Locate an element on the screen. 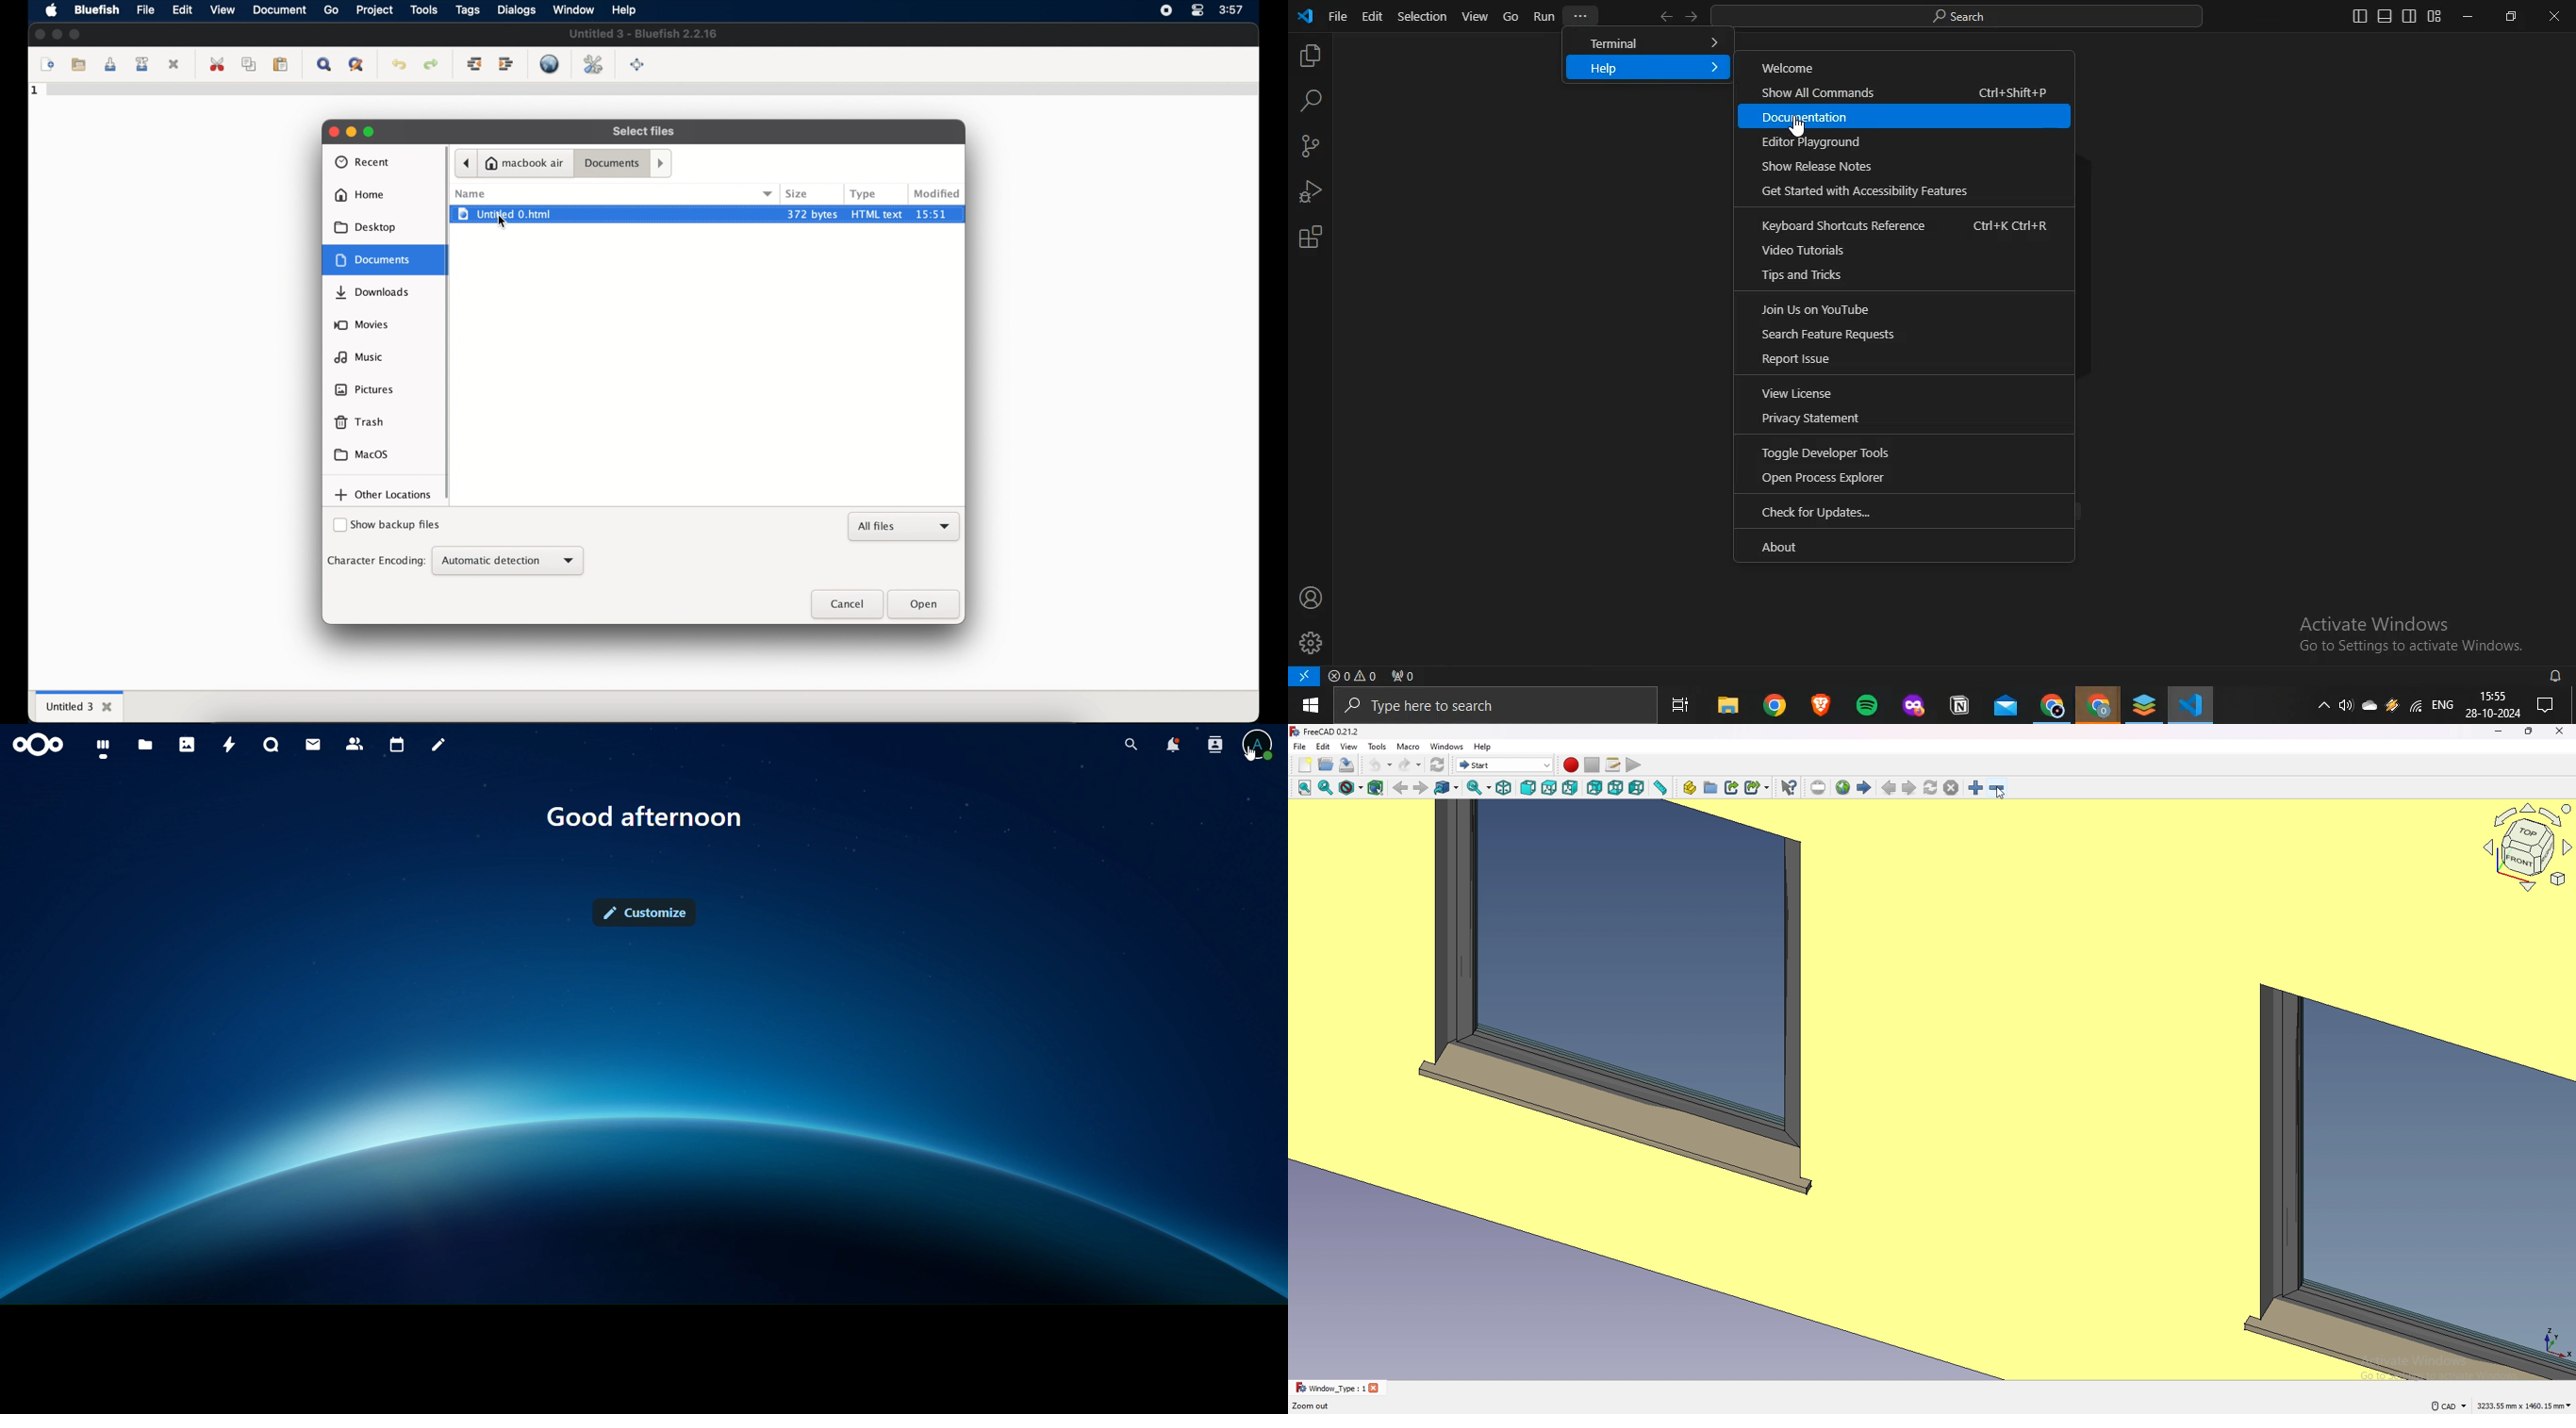 The height and width of the screenshot is (1428, 2576). About is located at coordinates (1893, 544).